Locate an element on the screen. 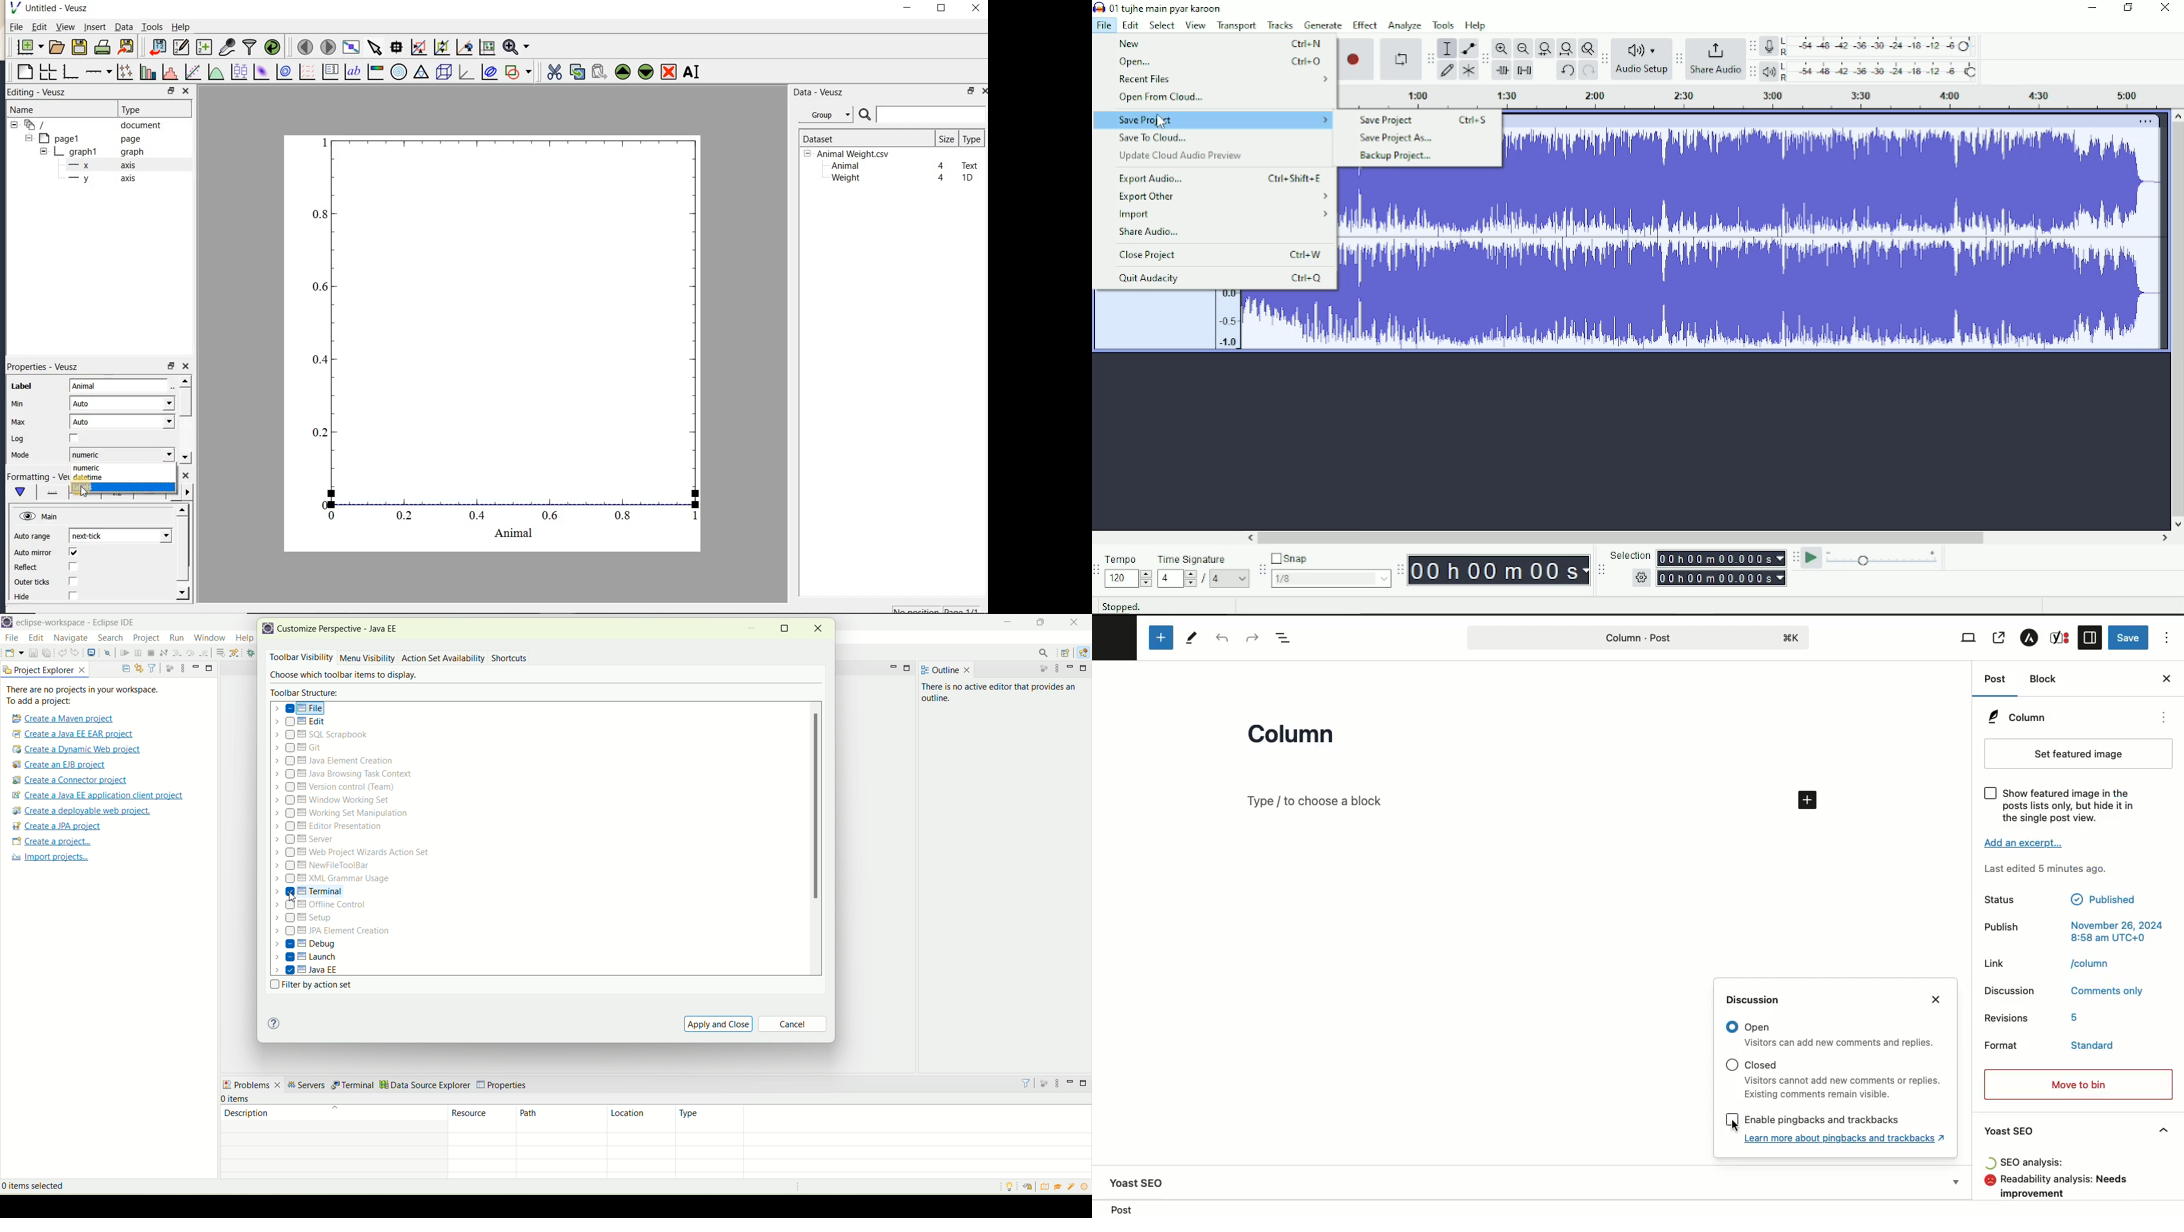 The height and width of the screenshot is (1232, 2184). create a Maven project is located at coordinates (66, 718).